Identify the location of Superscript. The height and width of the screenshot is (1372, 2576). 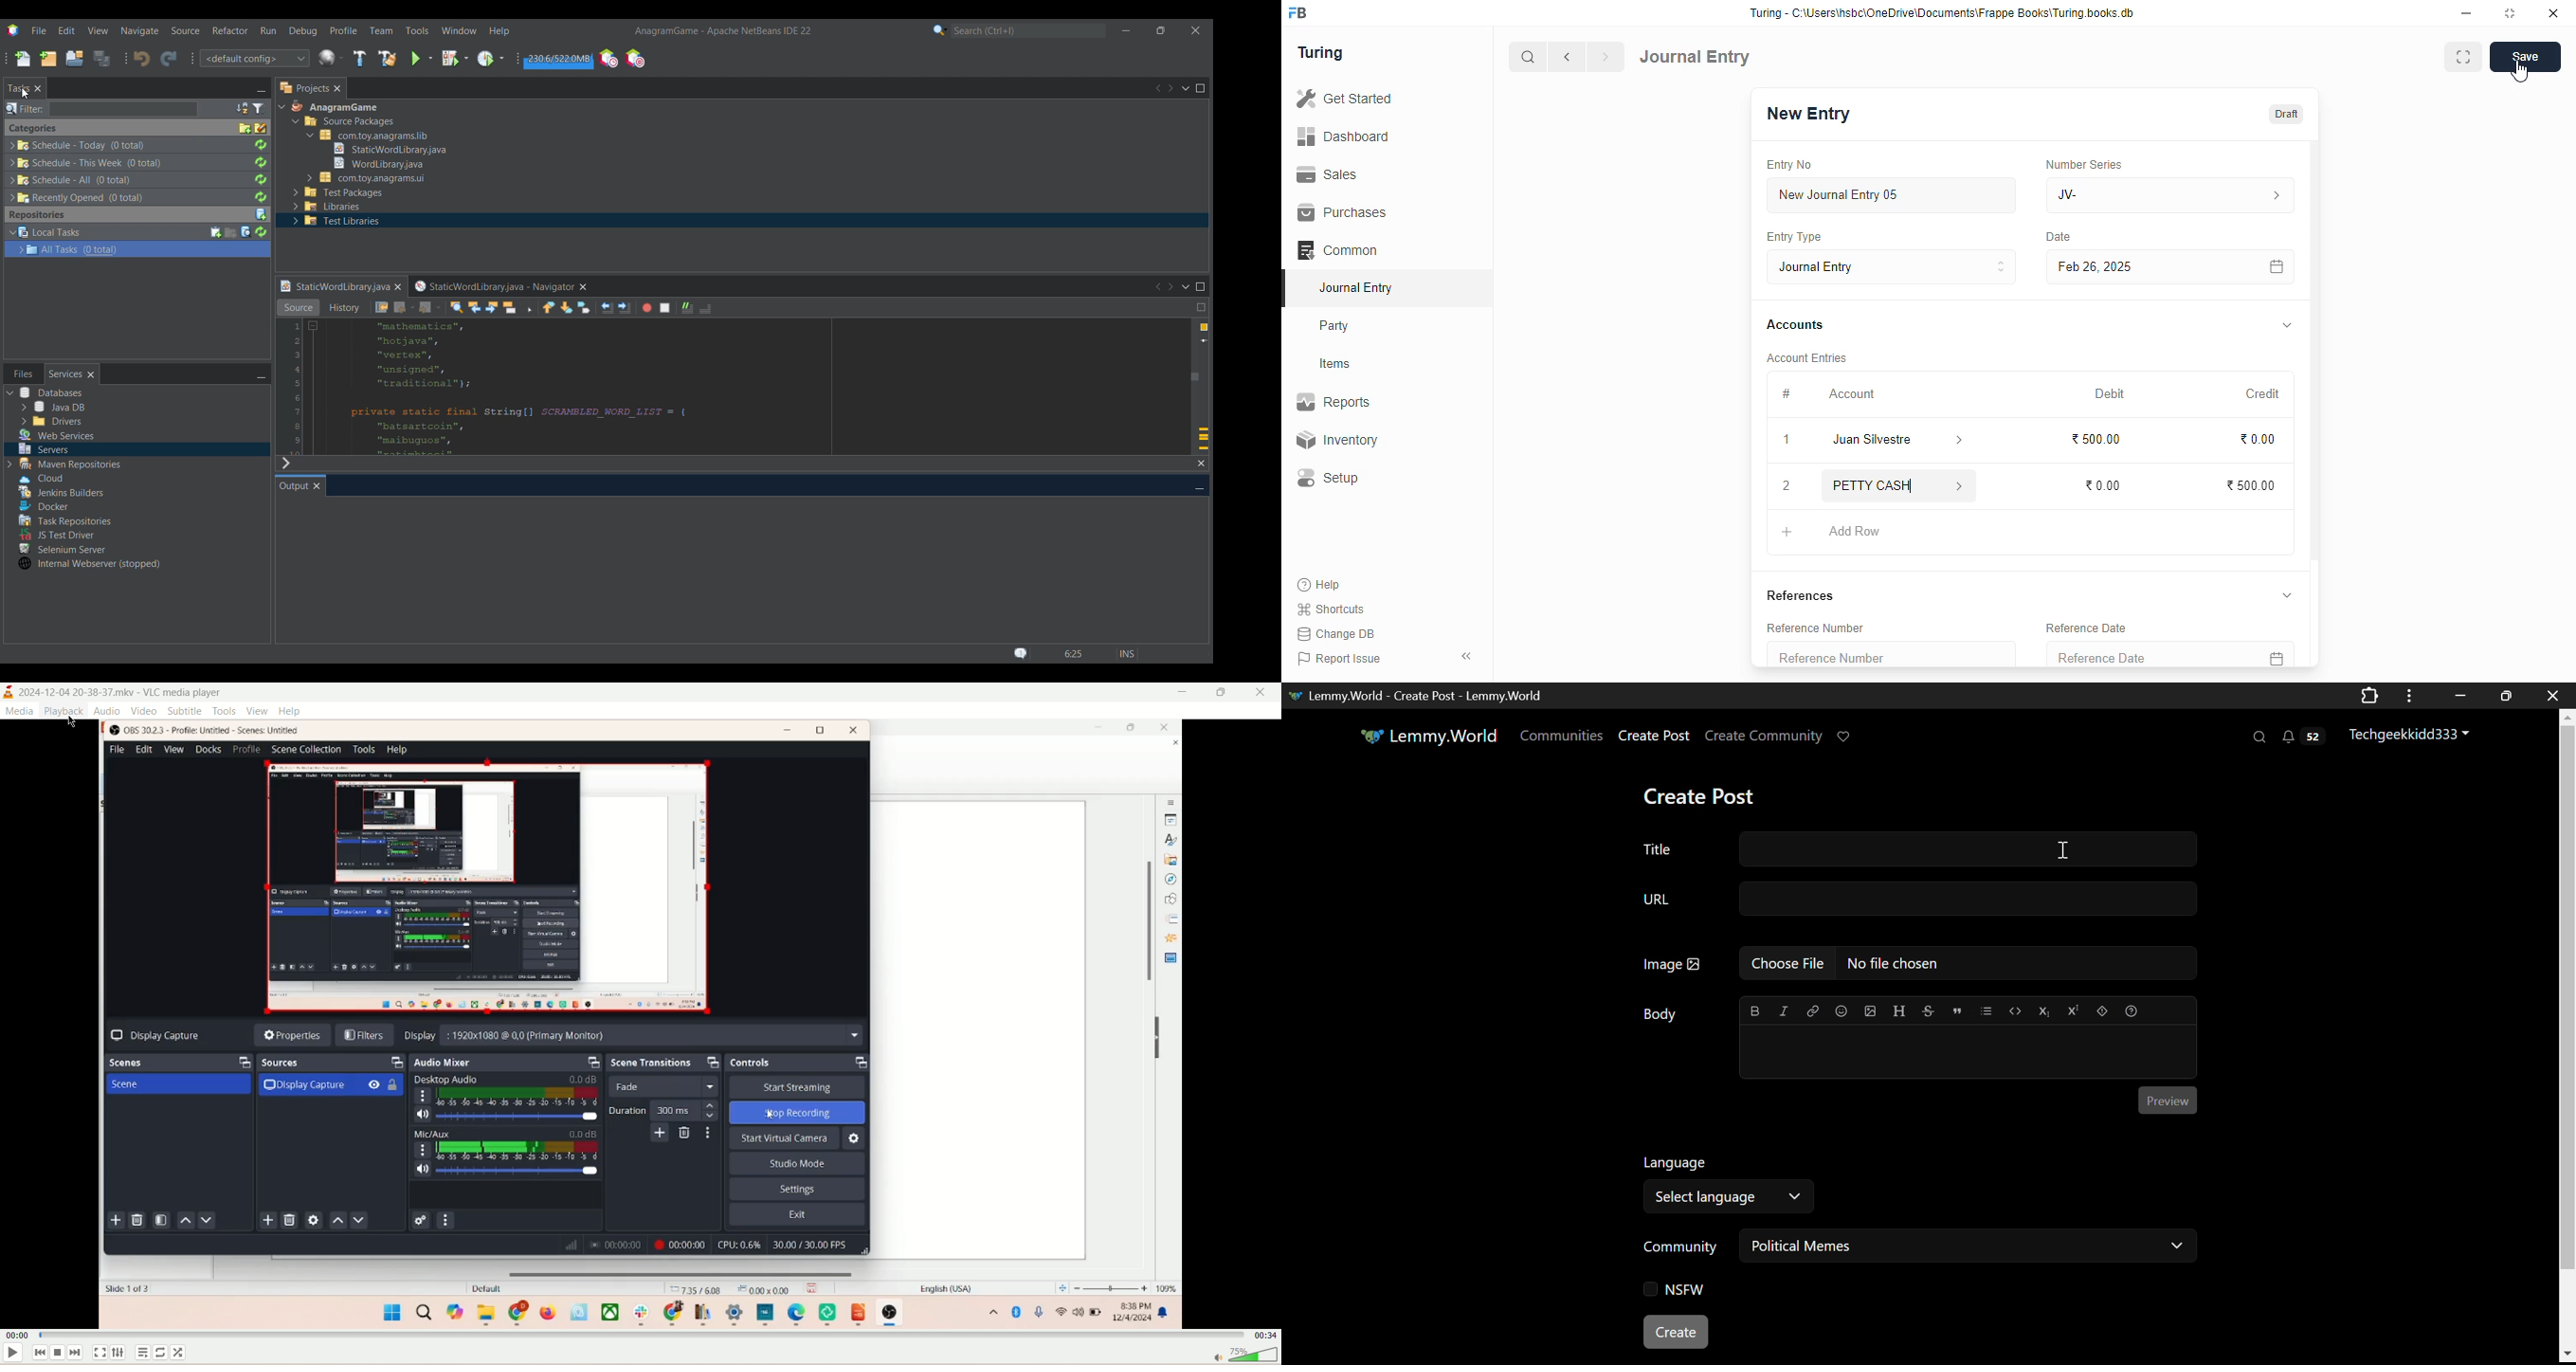
(2074, 1011).